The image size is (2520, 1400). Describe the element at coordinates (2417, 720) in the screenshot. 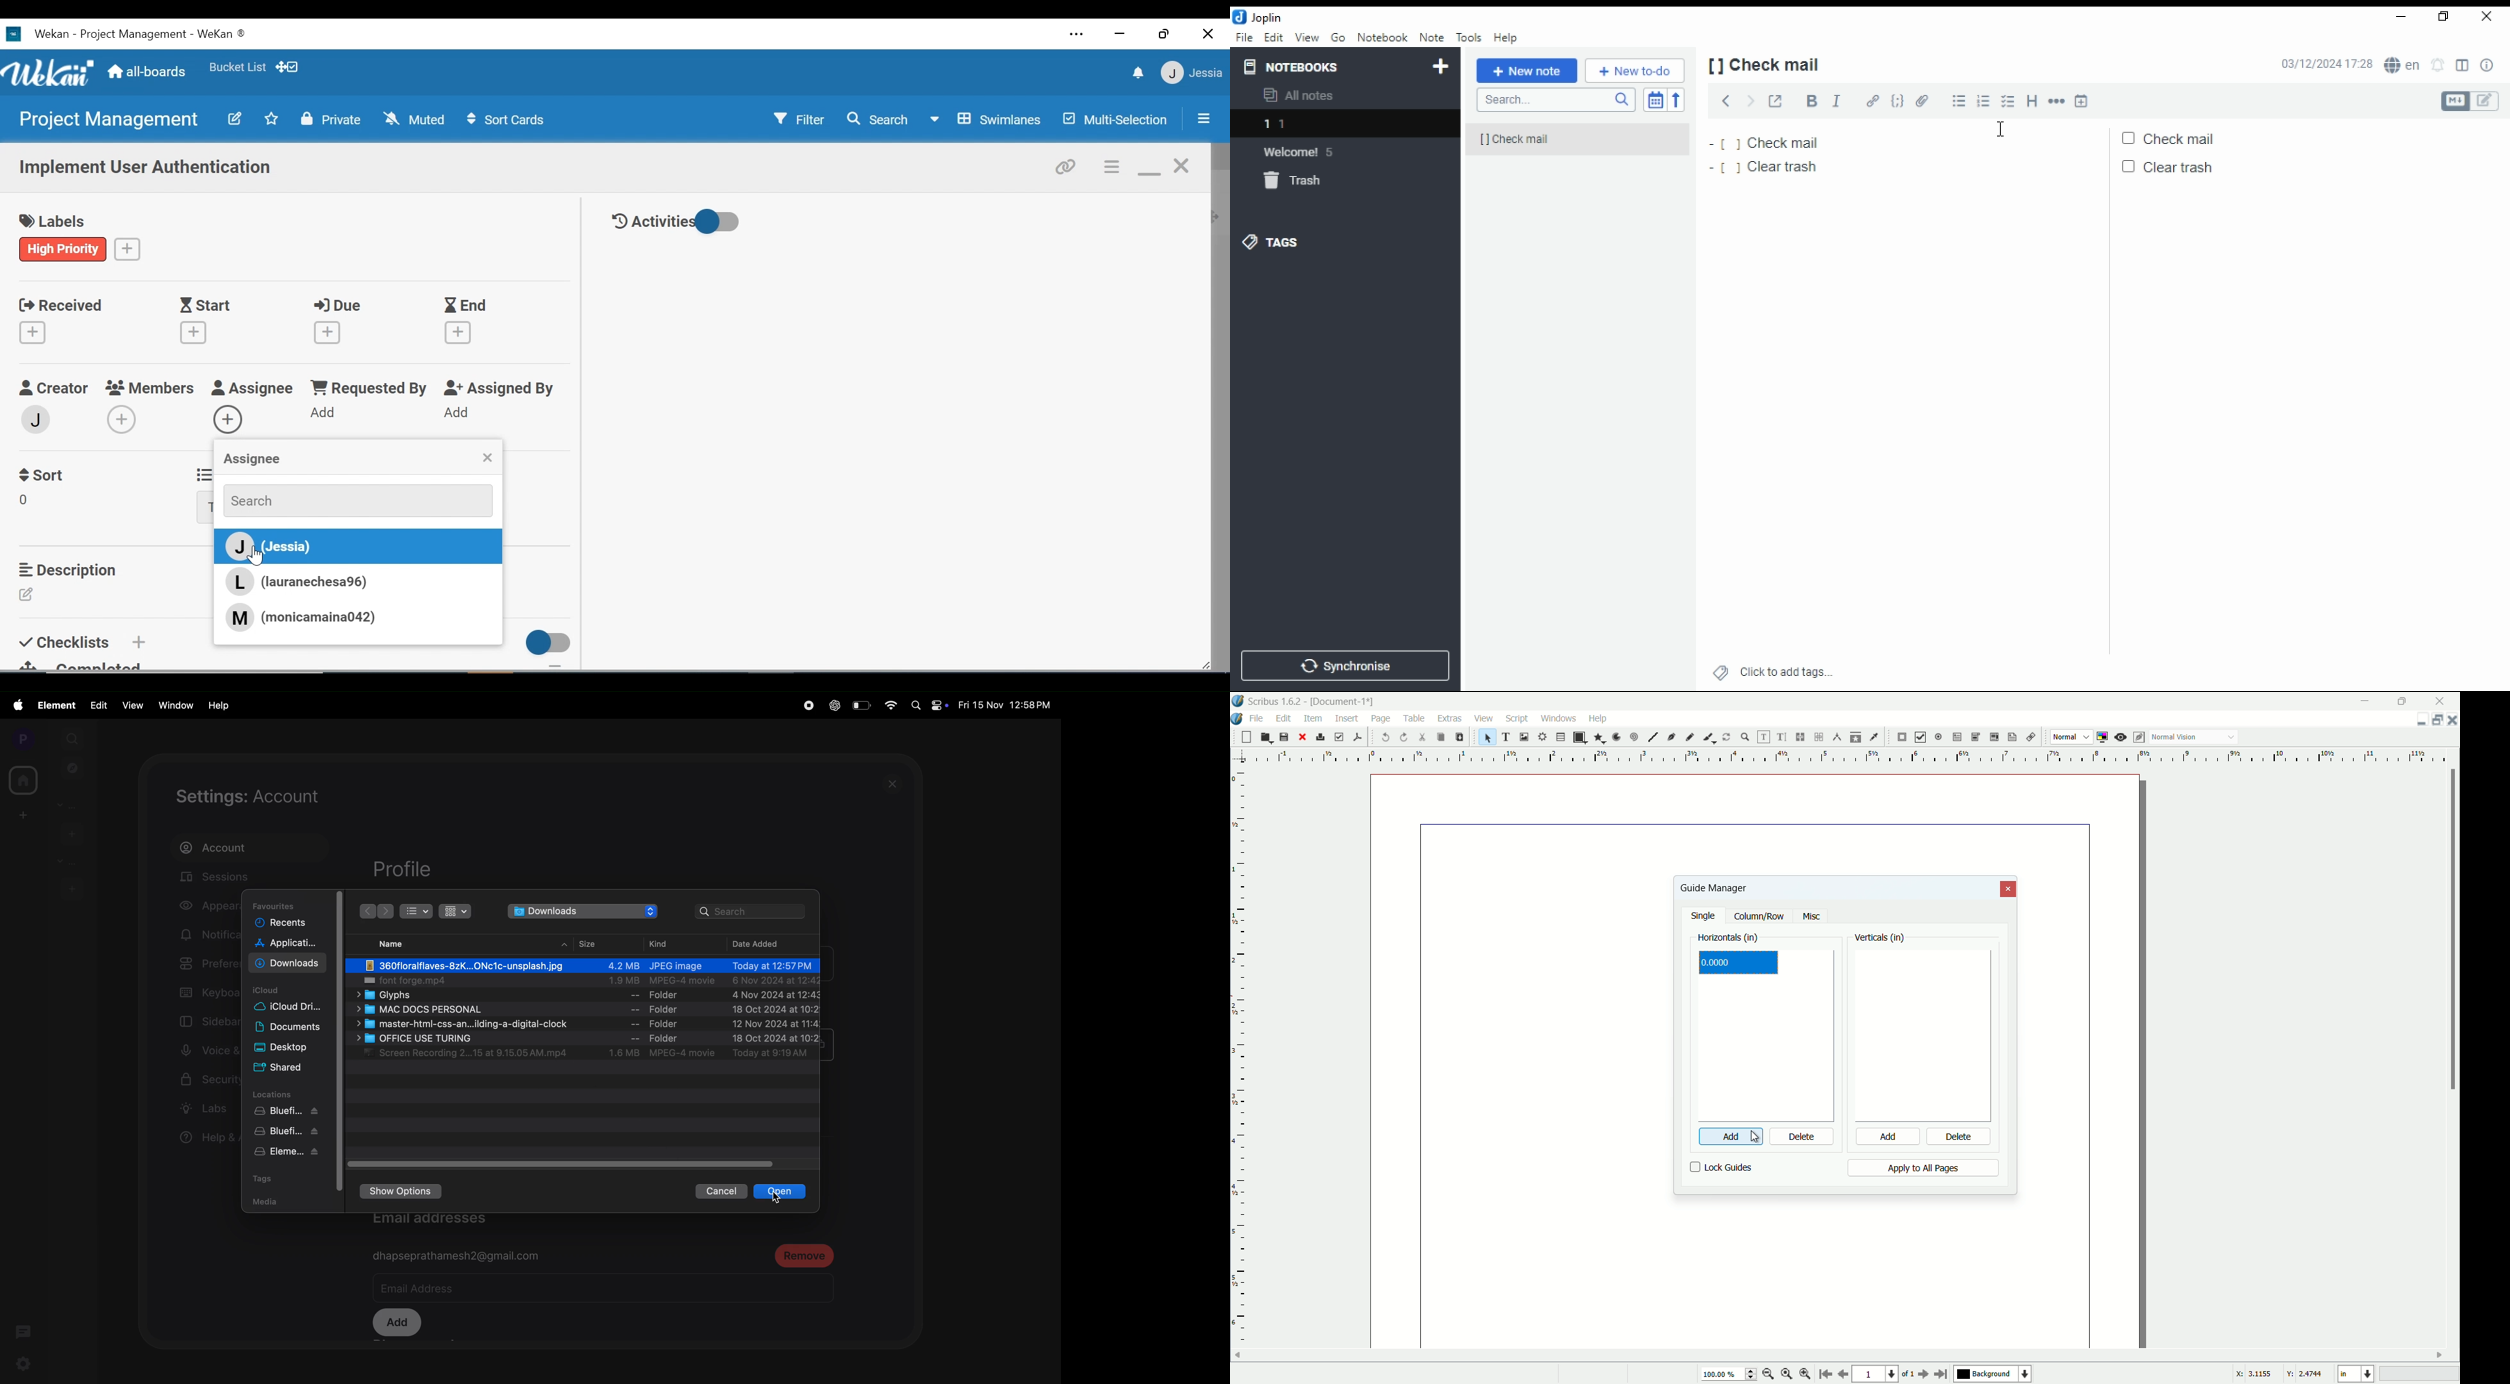

I see `guide manager` at that location.